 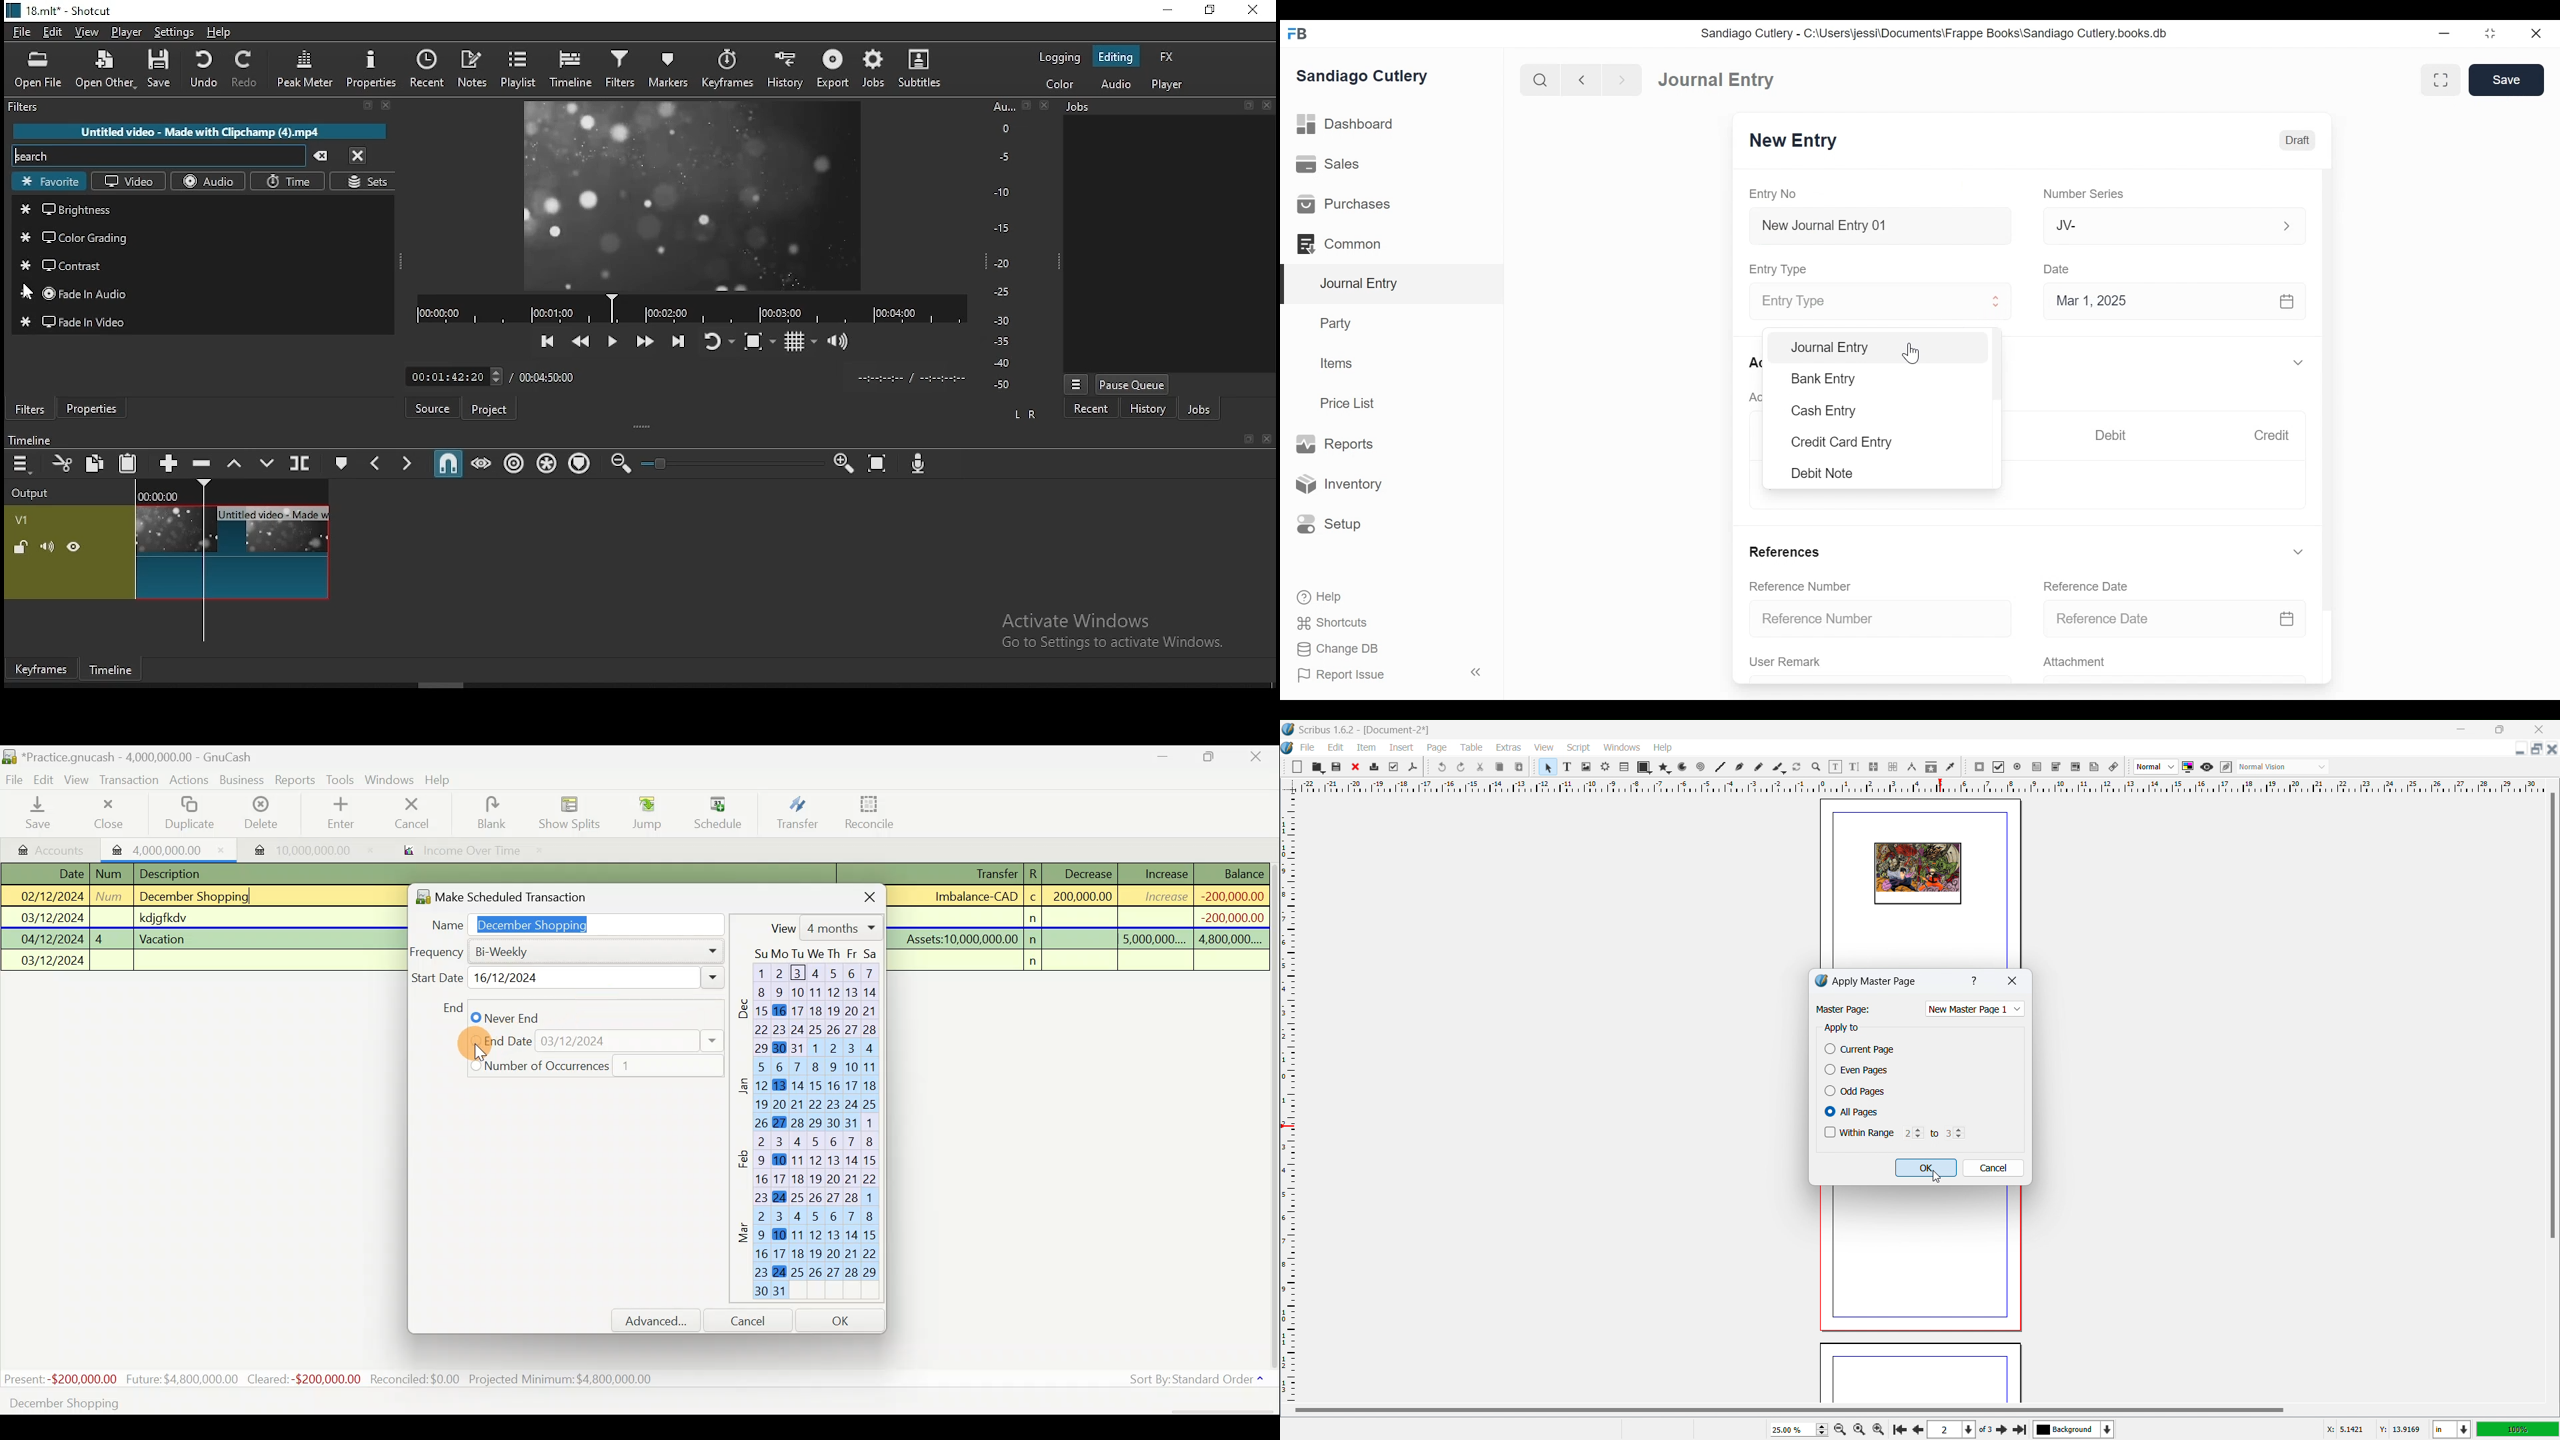 I want to click on maximize window, so click(x=2498, y=729).